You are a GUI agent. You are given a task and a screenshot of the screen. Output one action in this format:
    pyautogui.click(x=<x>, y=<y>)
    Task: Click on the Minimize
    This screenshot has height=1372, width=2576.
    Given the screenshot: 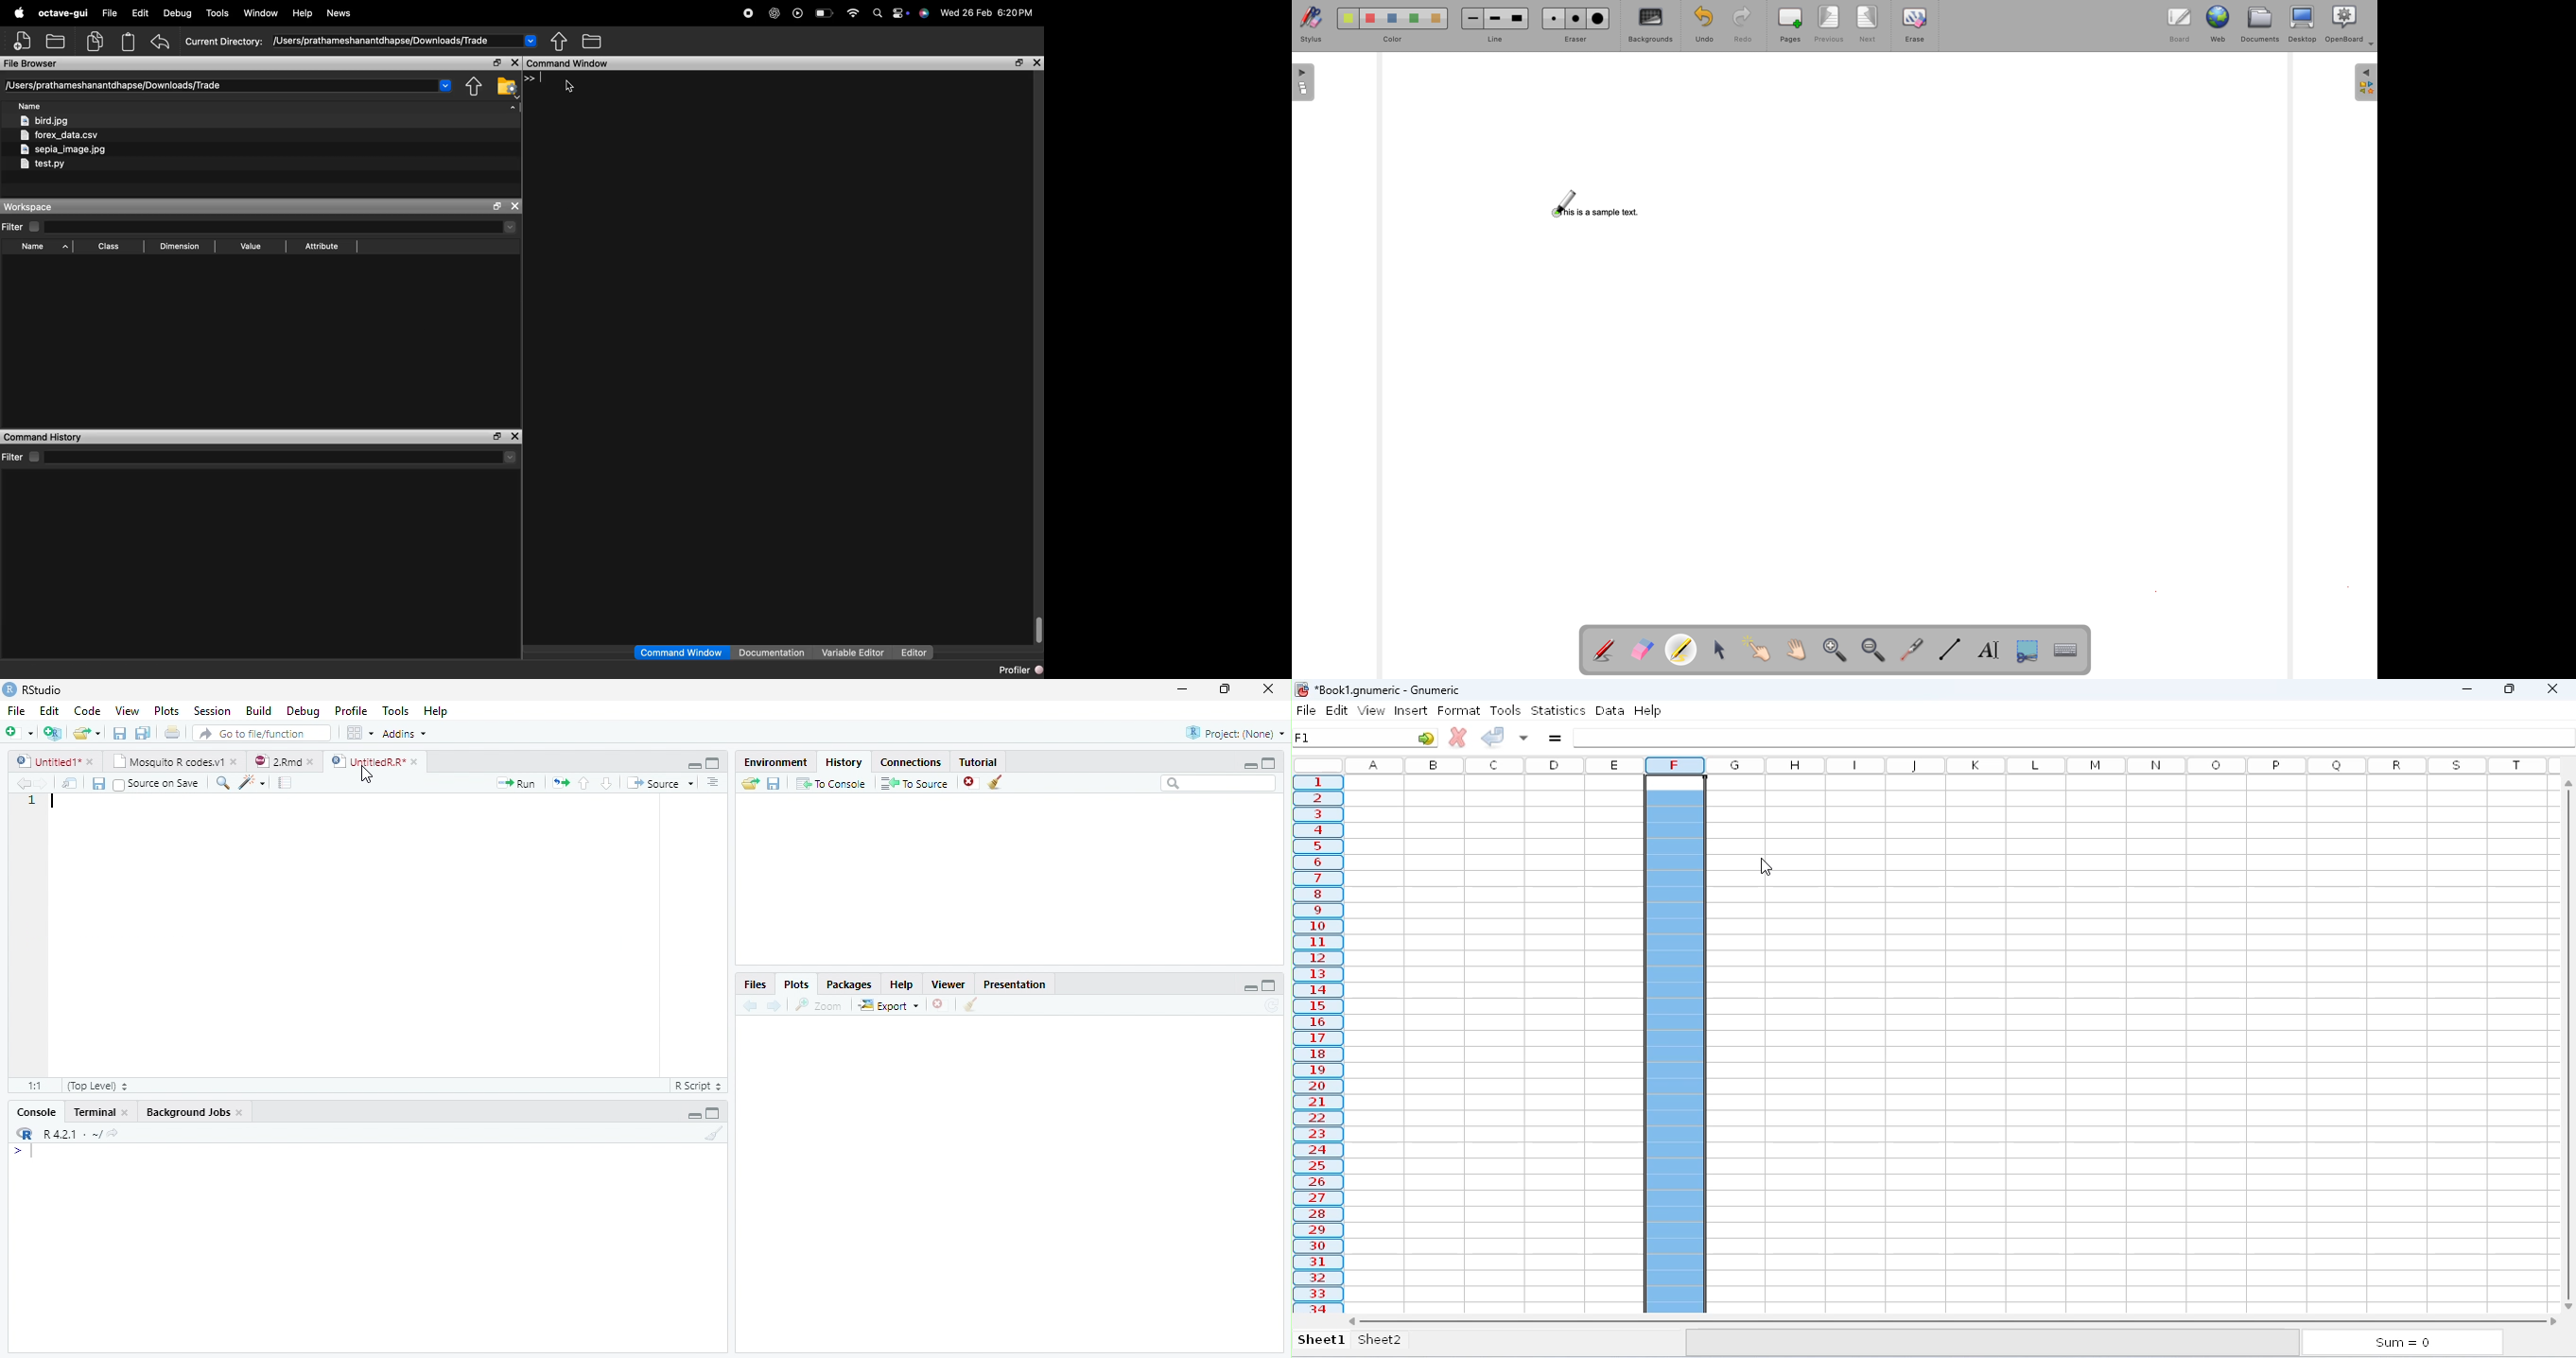 What is the action you would take?
    pyautogui.click(x=1249, y=987)
    